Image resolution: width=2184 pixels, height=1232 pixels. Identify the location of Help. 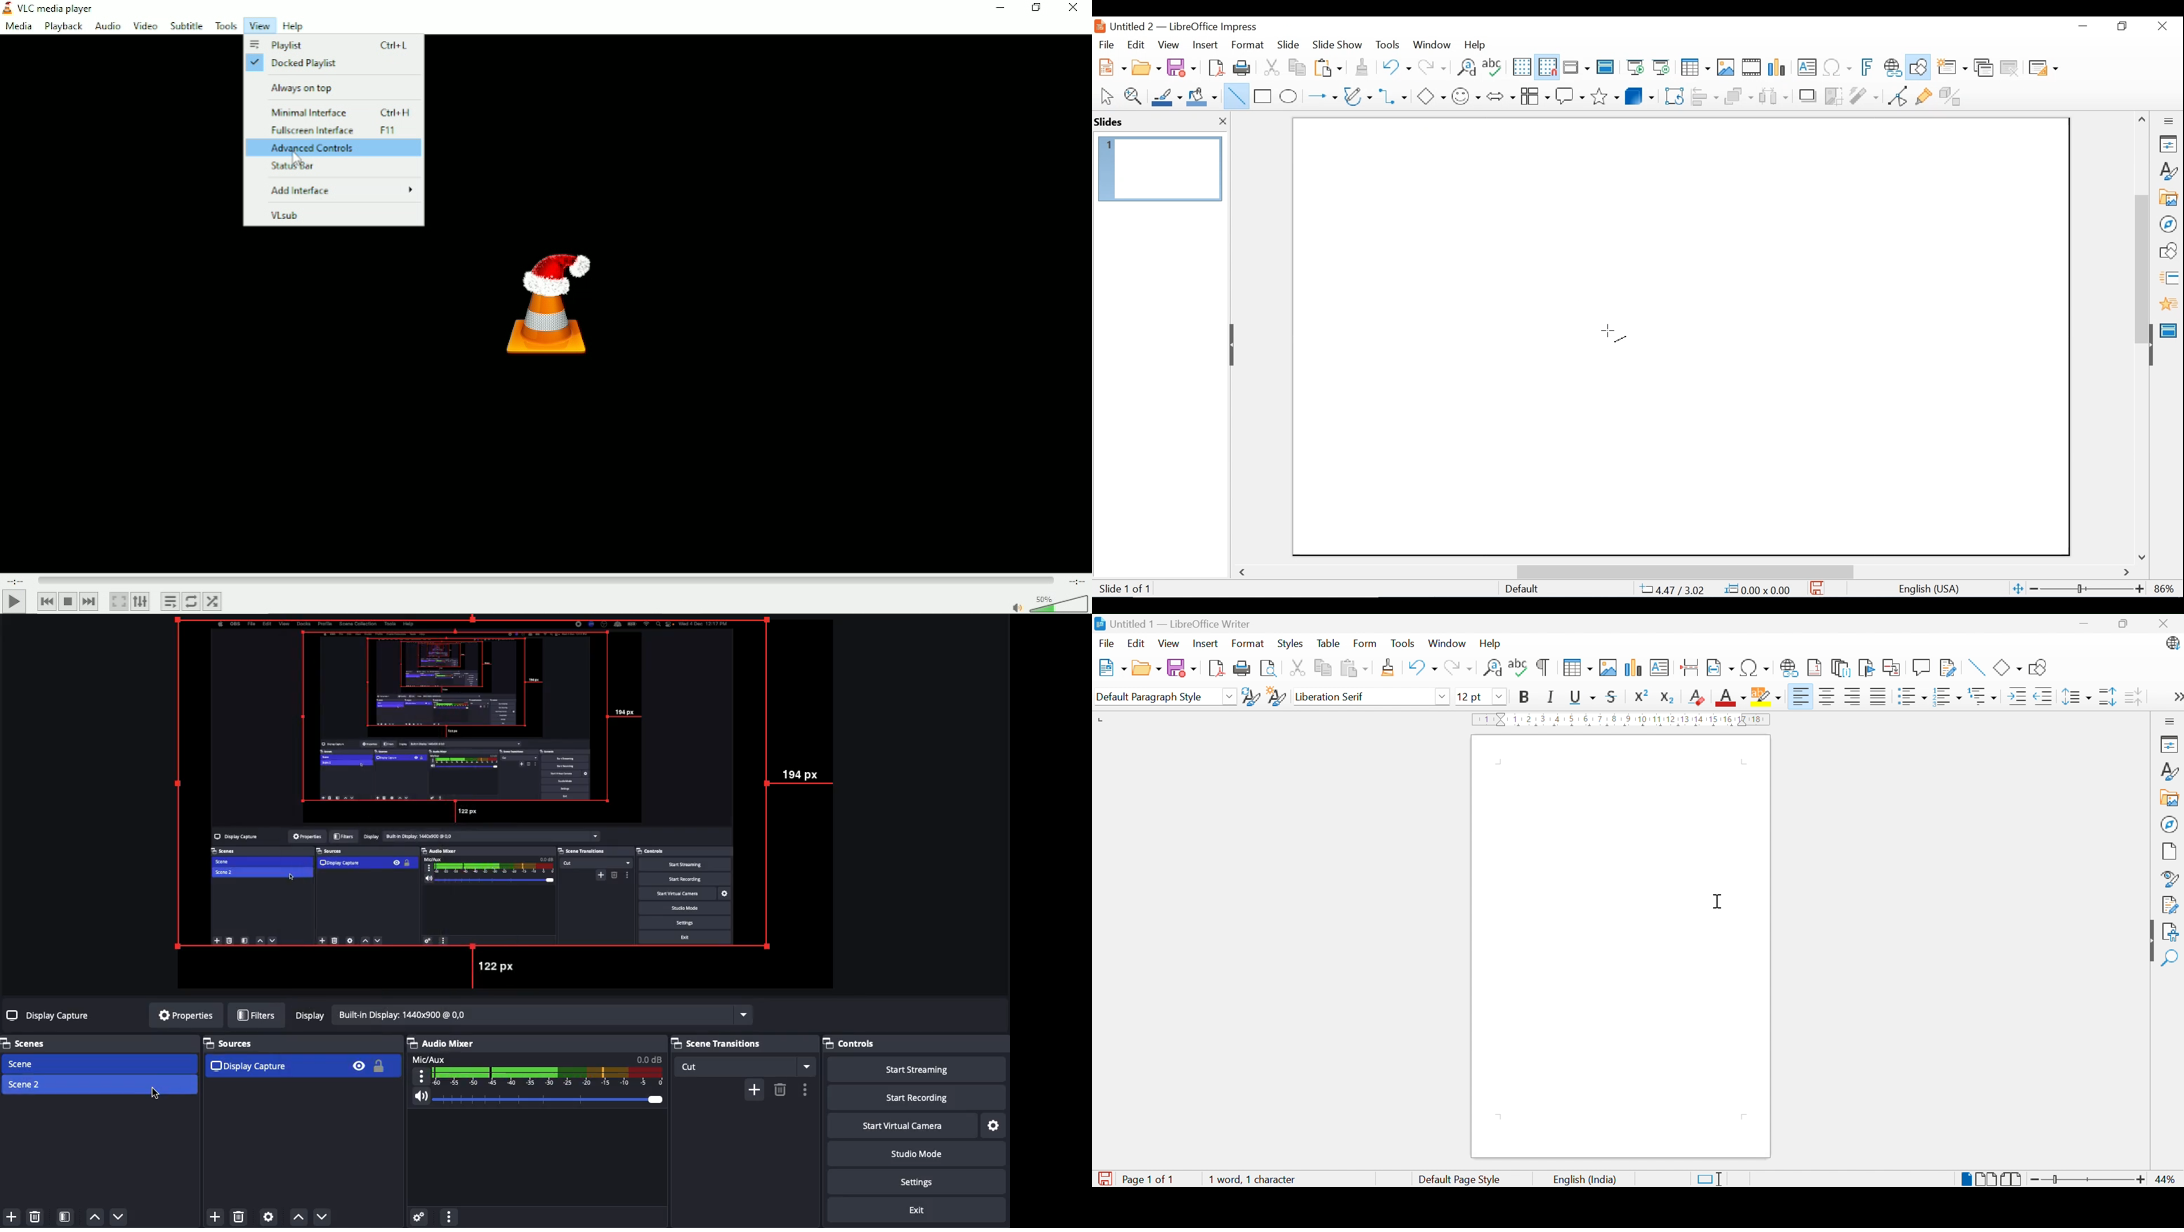
(1478, 44).